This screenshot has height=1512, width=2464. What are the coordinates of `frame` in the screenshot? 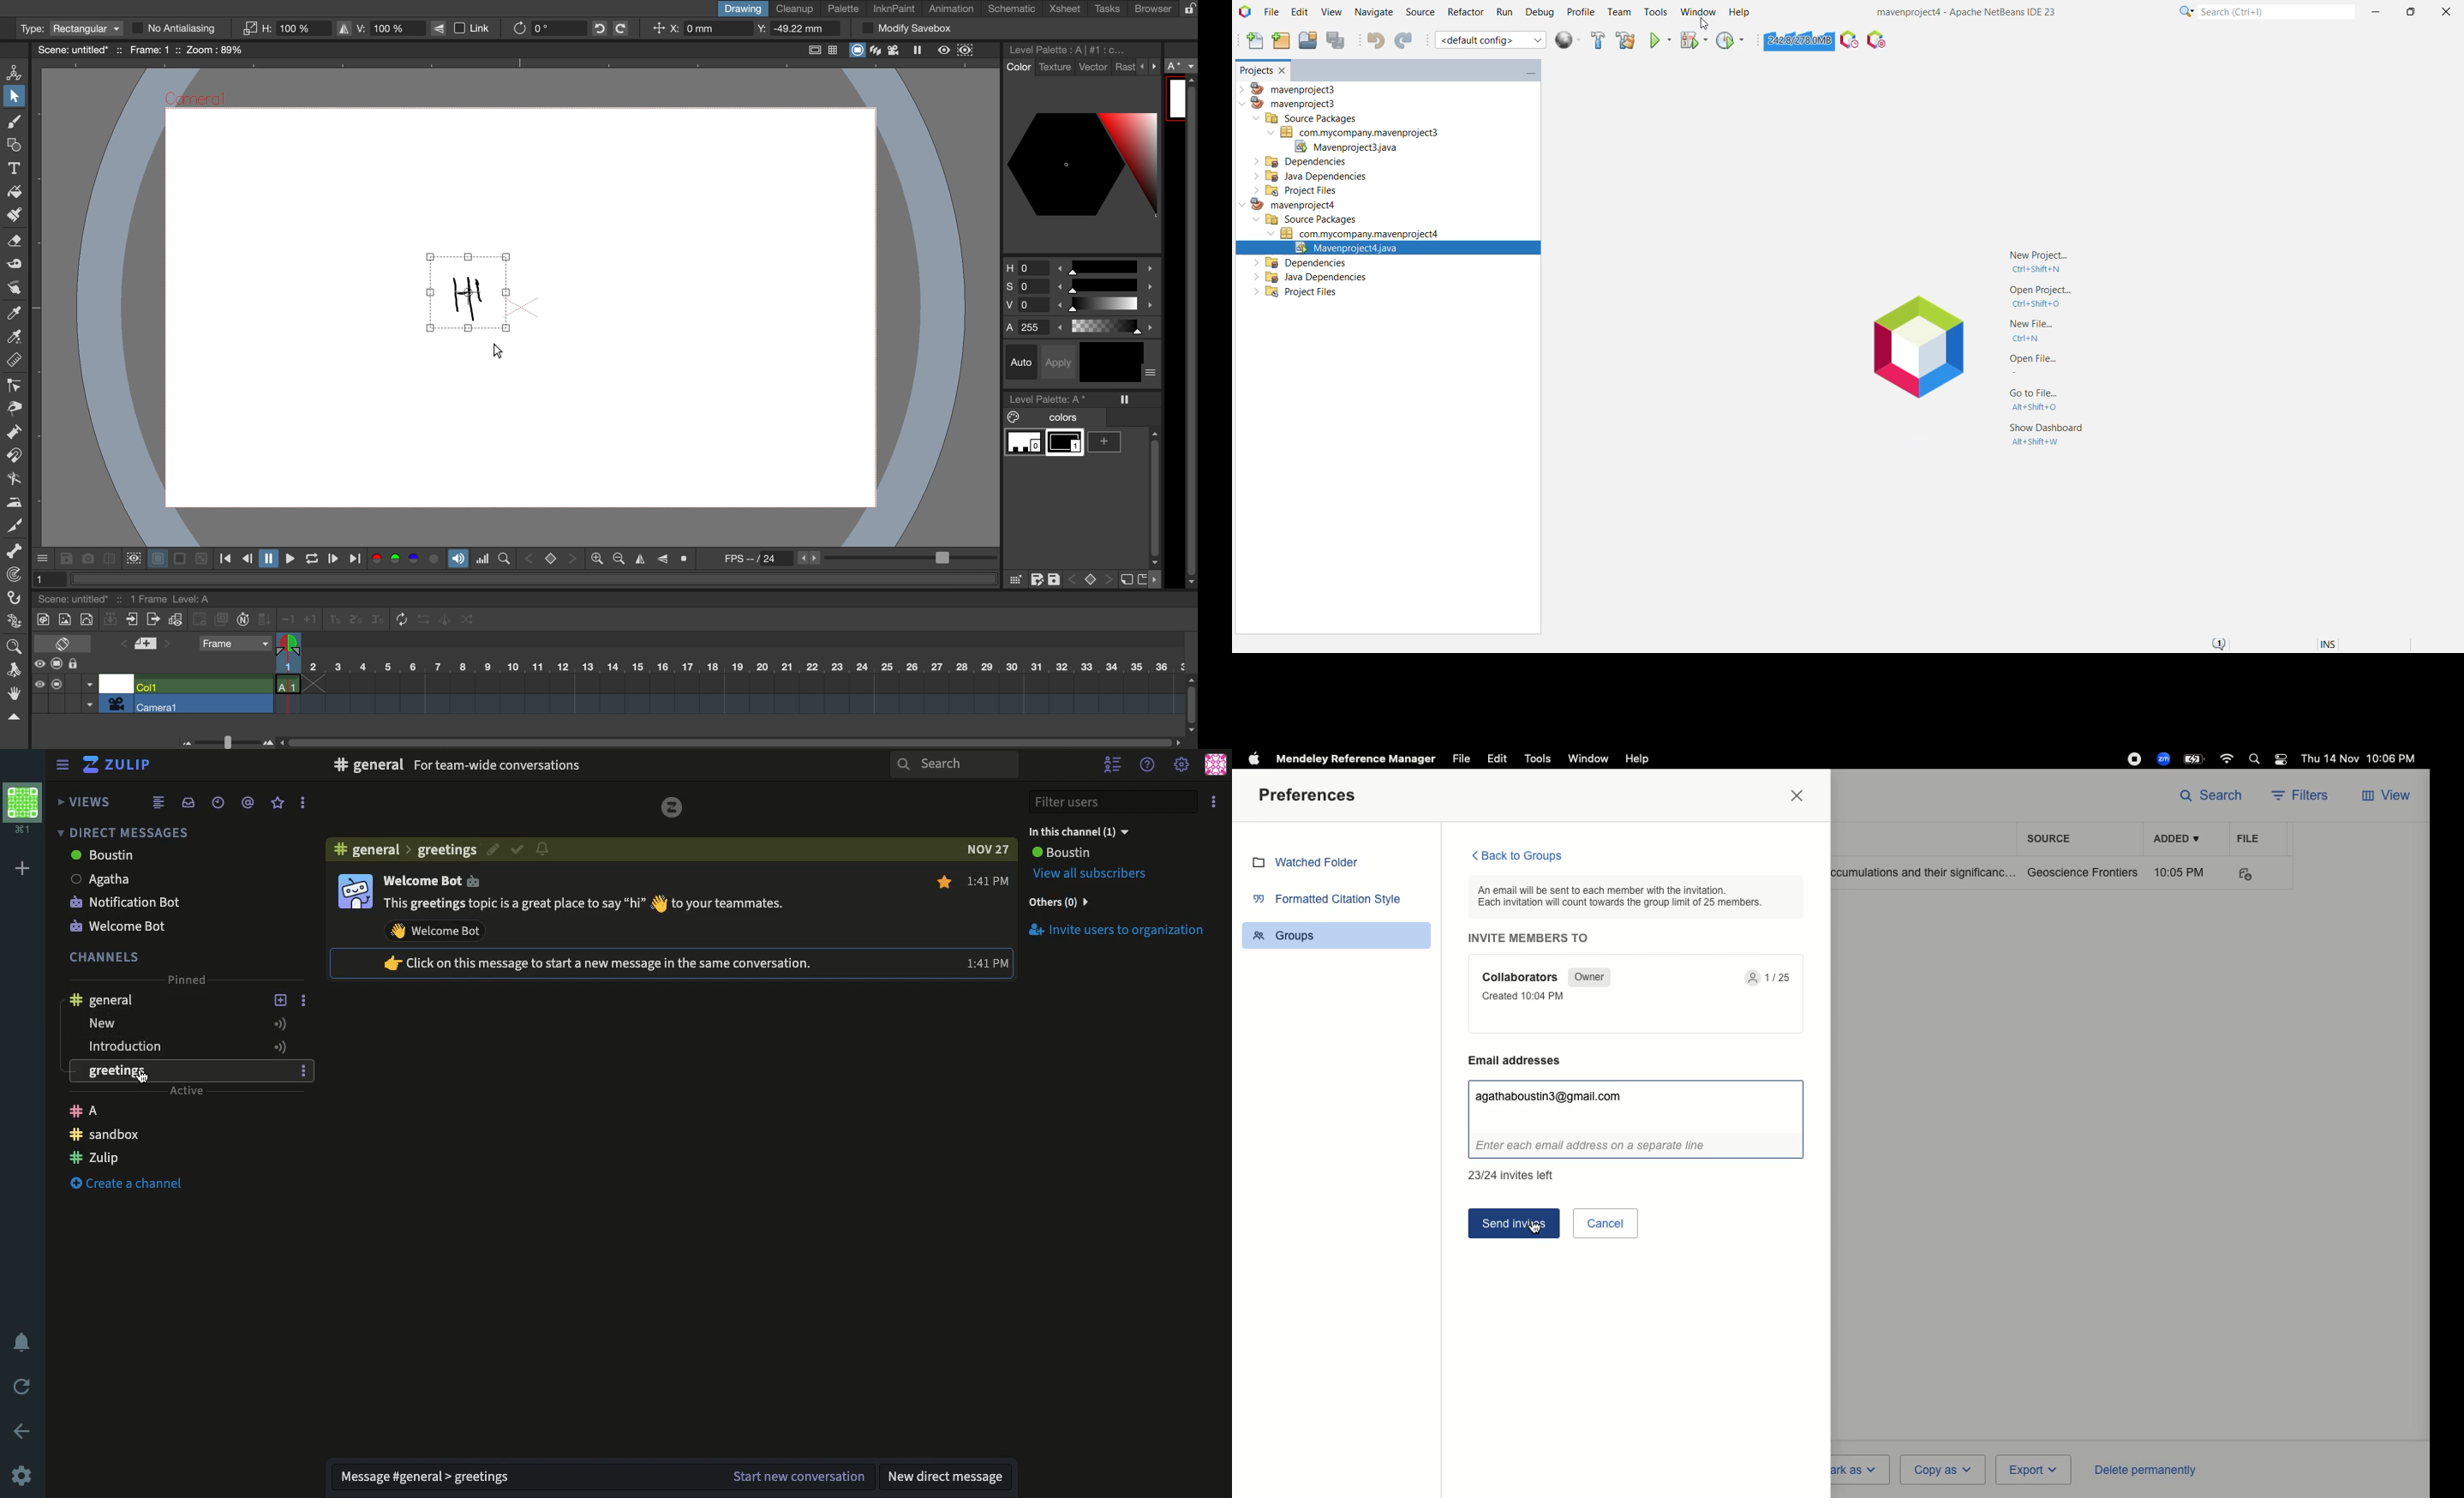 It's located at (235, 645).